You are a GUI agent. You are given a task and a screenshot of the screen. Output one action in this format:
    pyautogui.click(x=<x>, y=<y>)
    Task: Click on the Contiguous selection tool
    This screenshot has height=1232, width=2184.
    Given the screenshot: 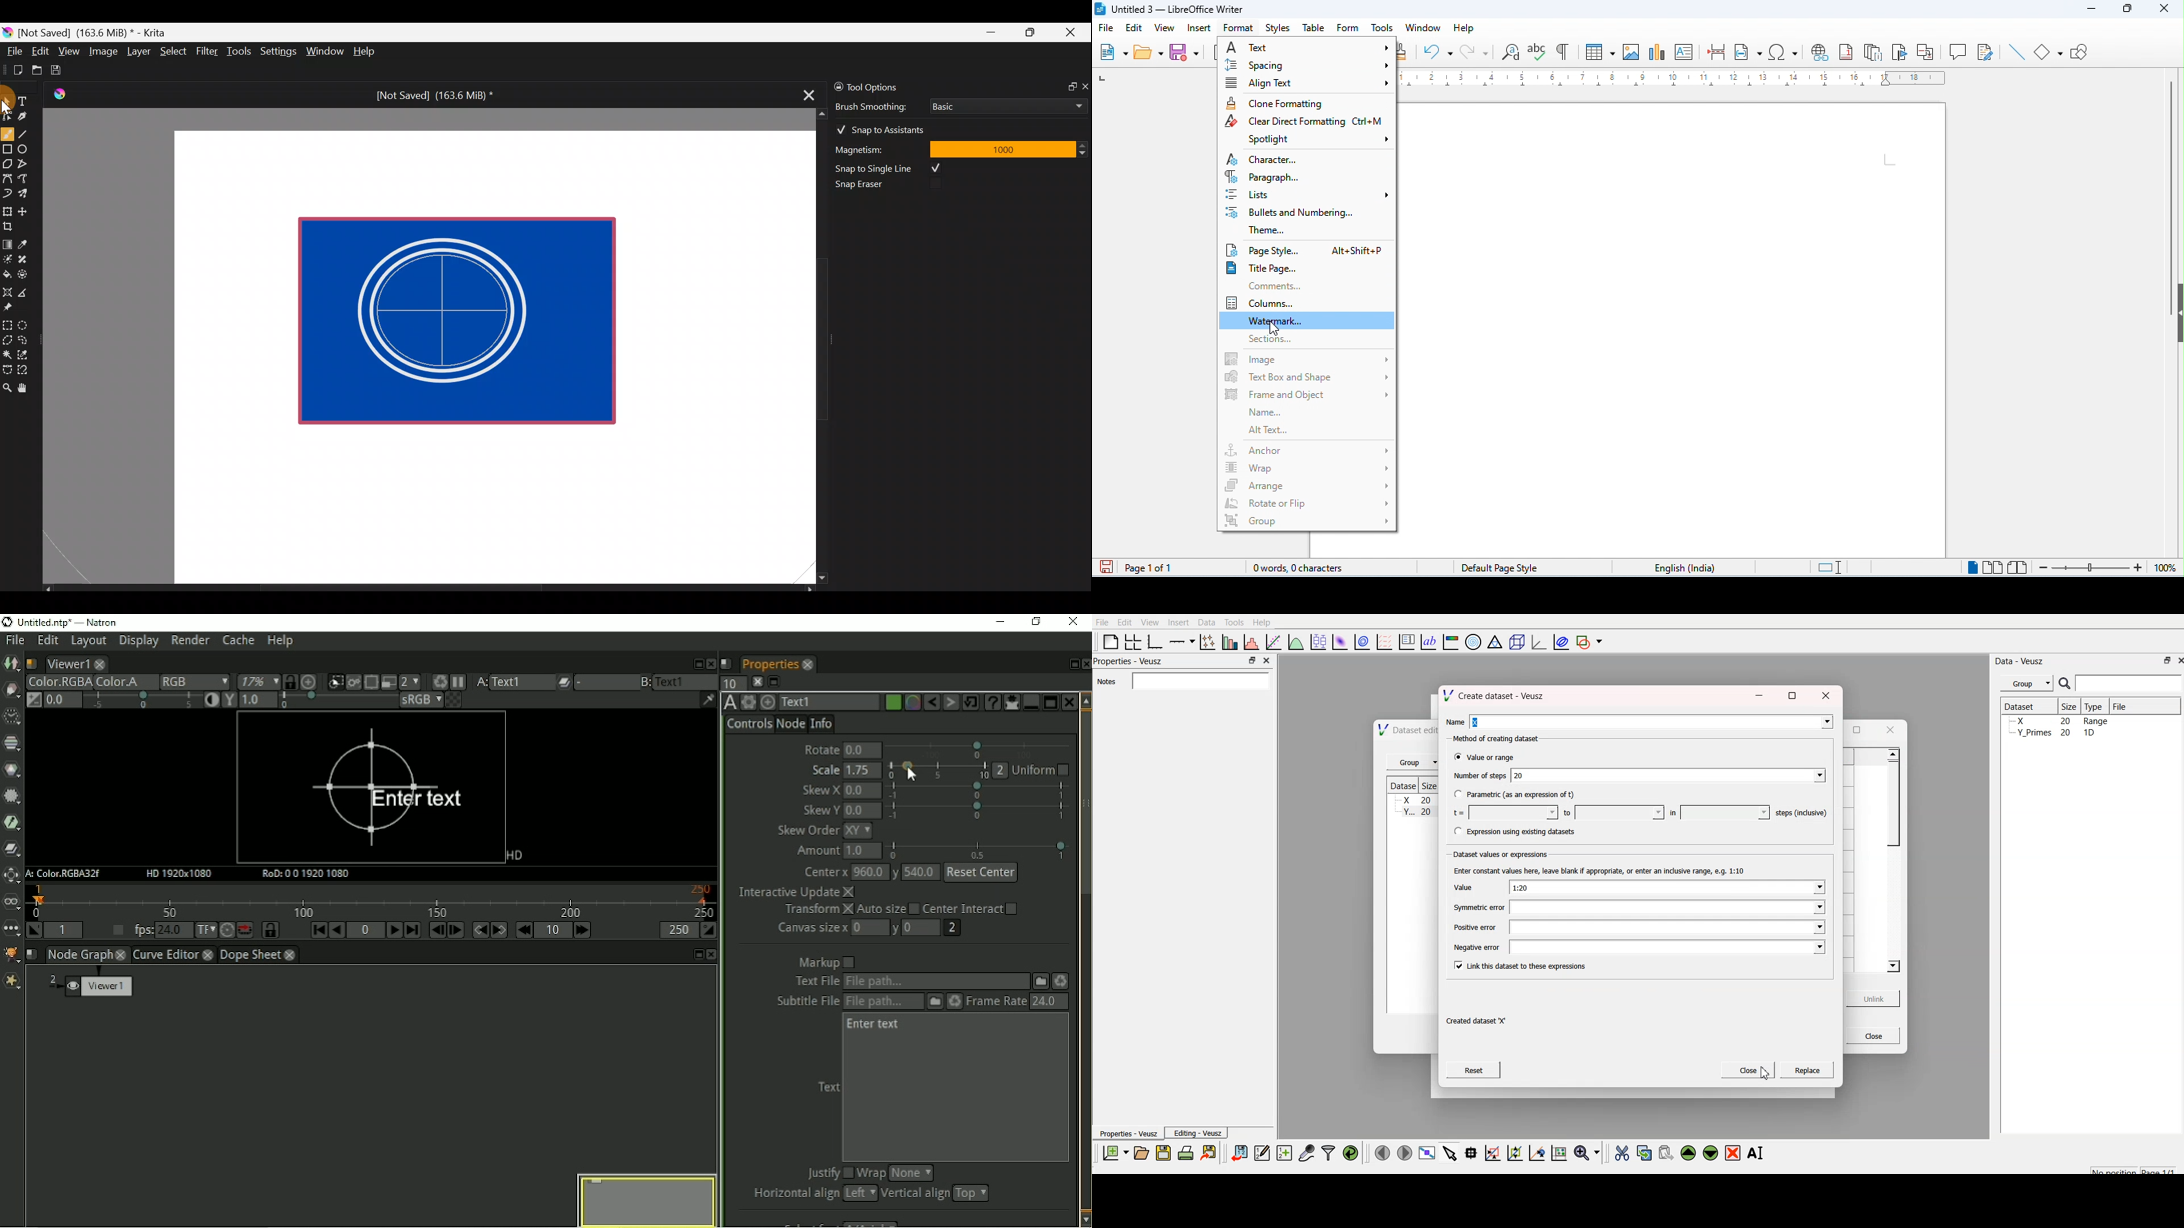 What is the action you would take?
    pyautogui.click(x=7, y=351)
    